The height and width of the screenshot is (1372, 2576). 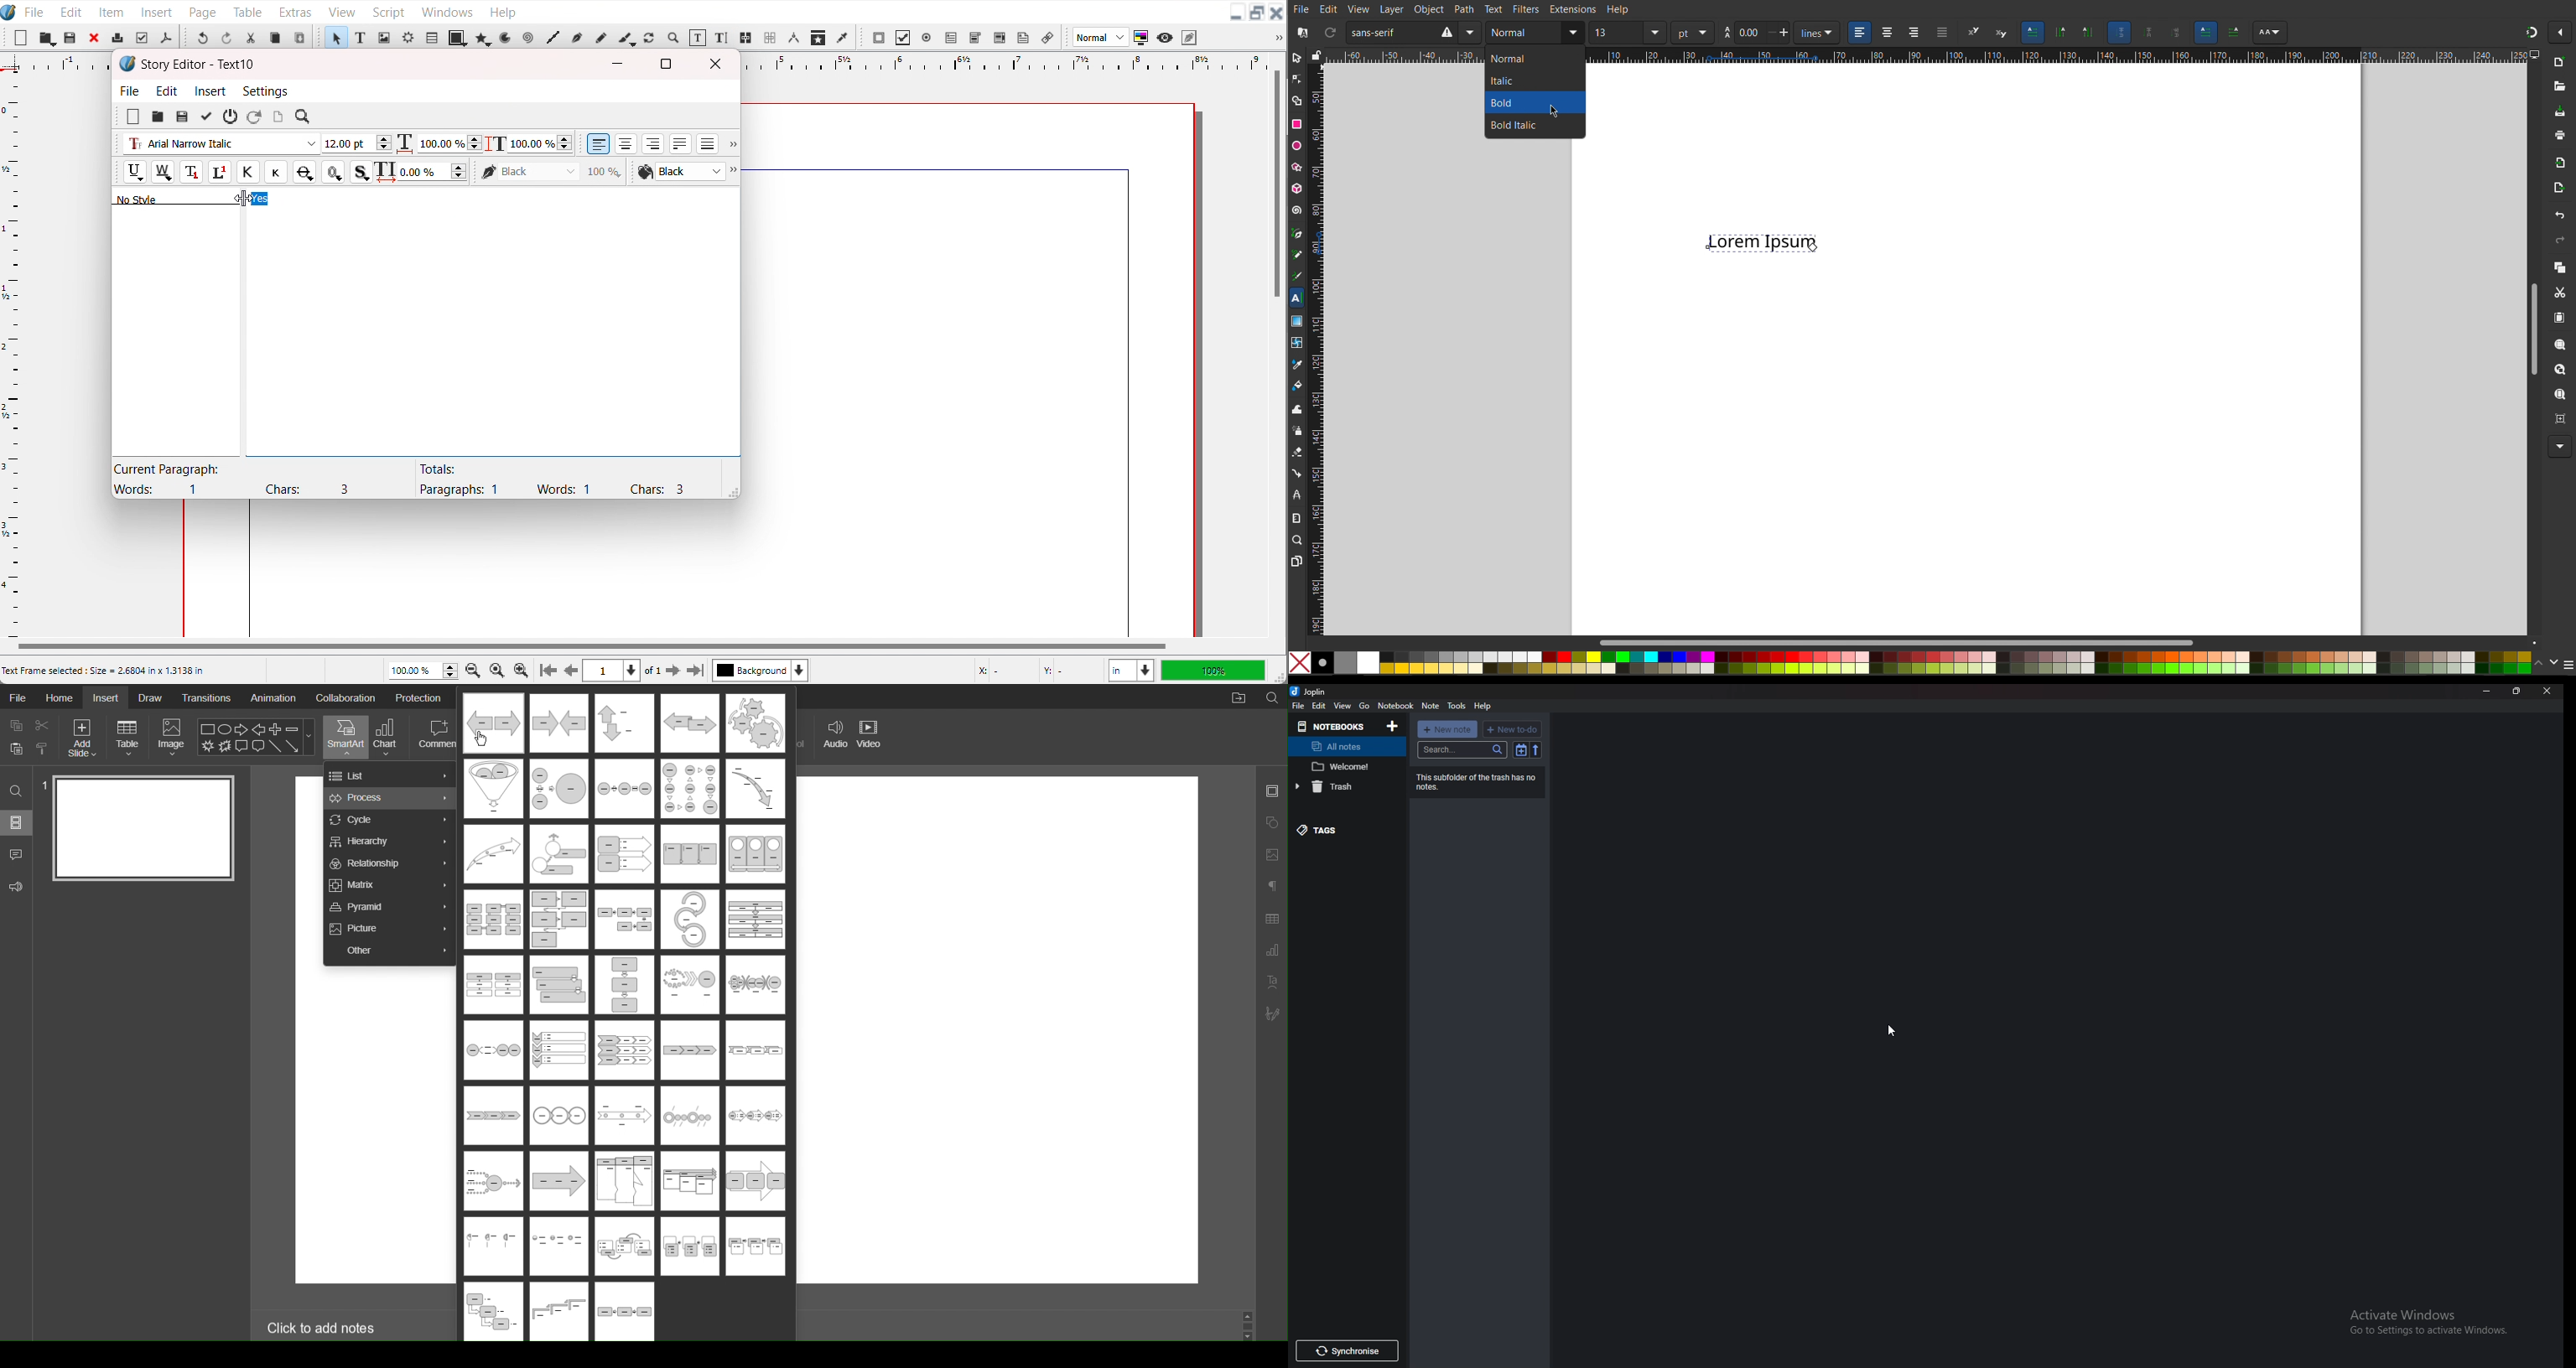 What do you see at coordinates (708, 143) in the screenshot?
I see `Align text forced Justified` at bounding box center [708, 143].